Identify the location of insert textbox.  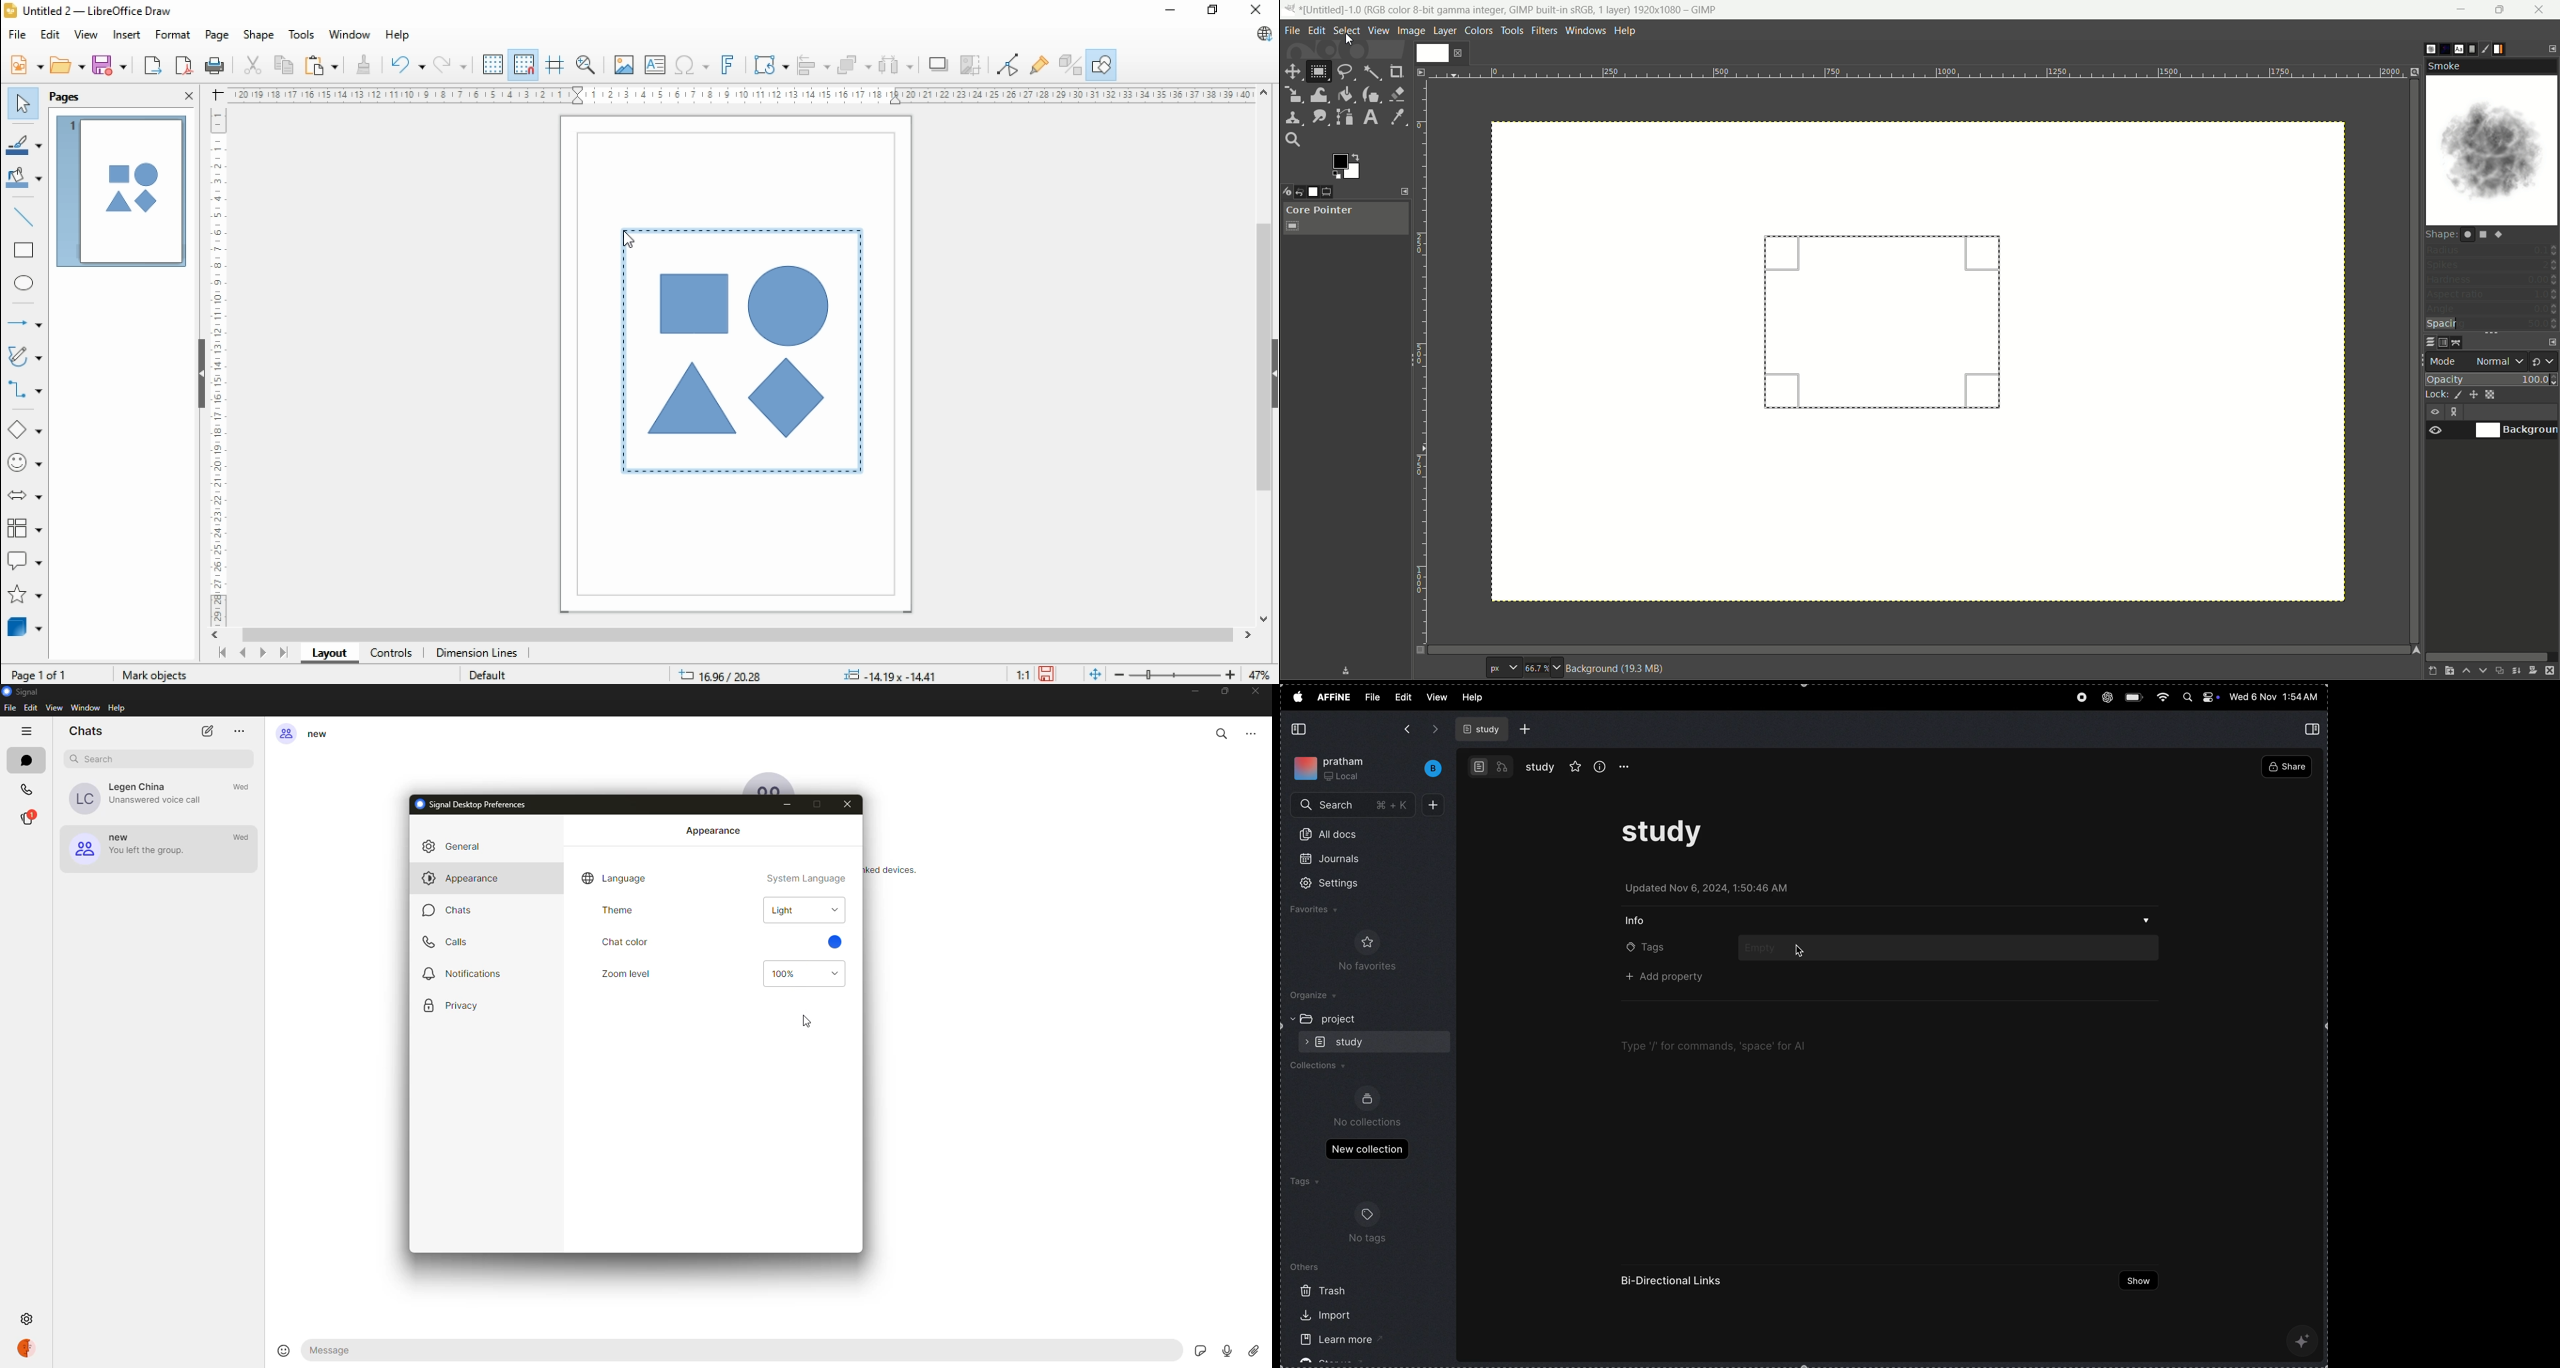
(655, 65).